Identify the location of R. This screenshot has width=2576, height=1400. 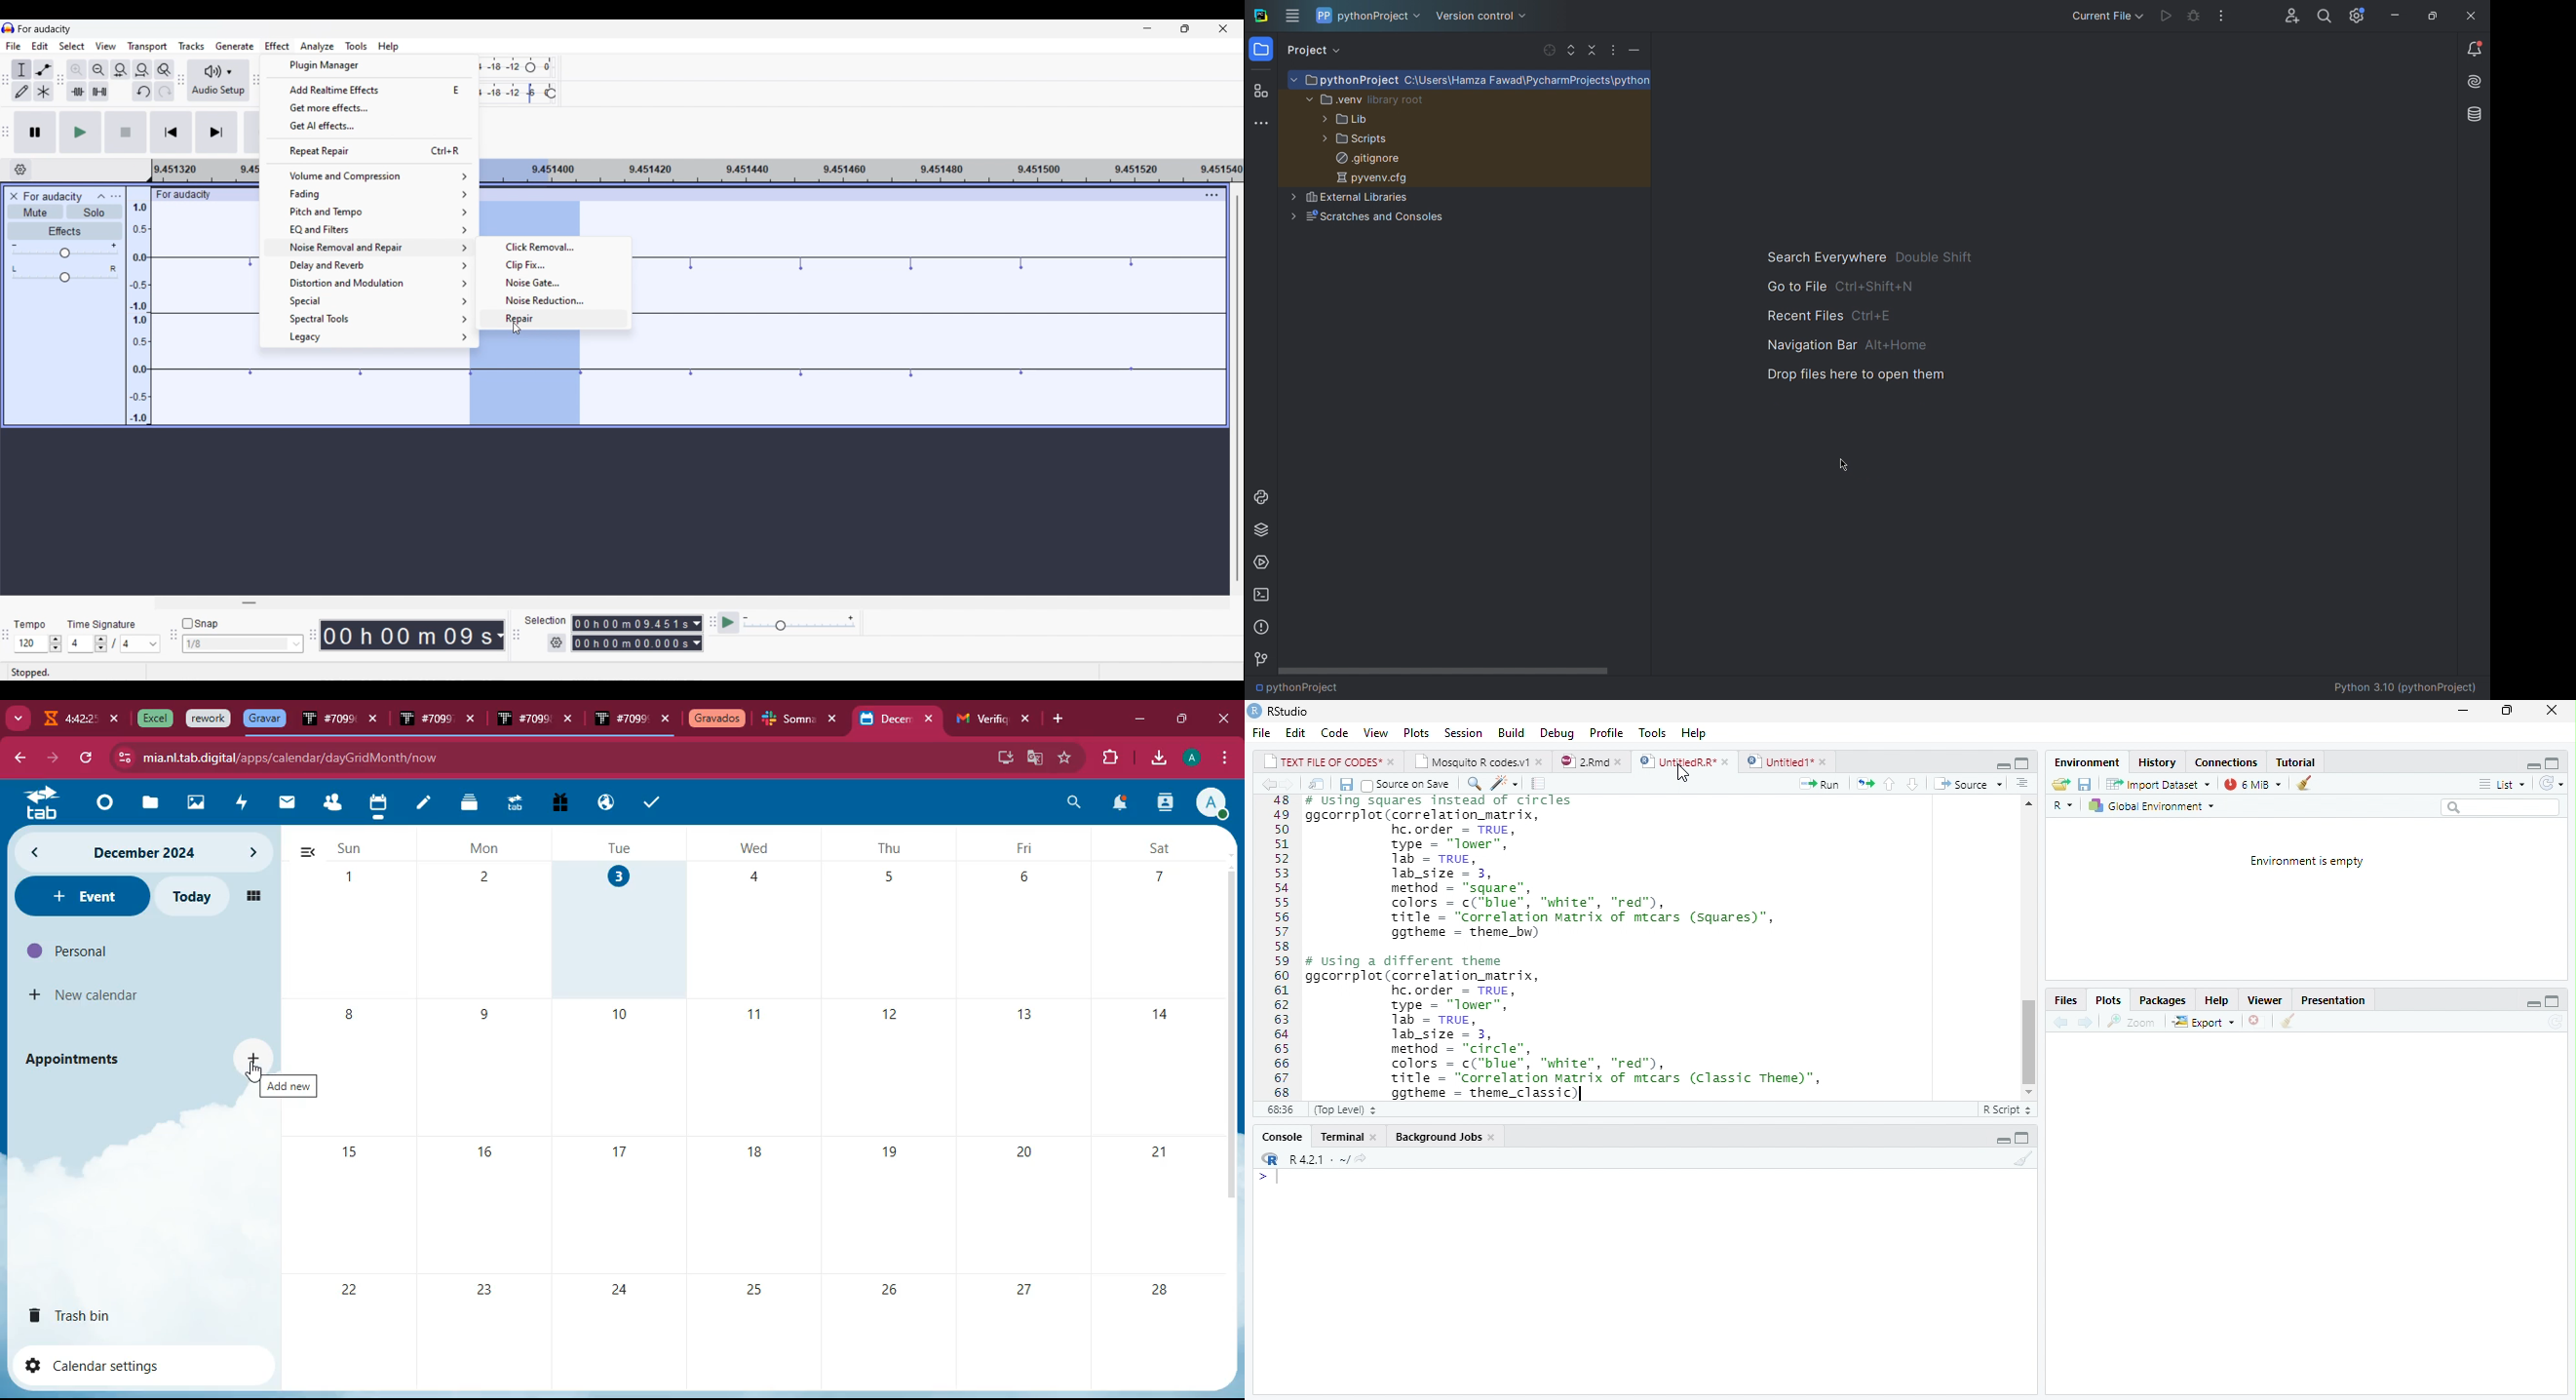
(2061, 804).